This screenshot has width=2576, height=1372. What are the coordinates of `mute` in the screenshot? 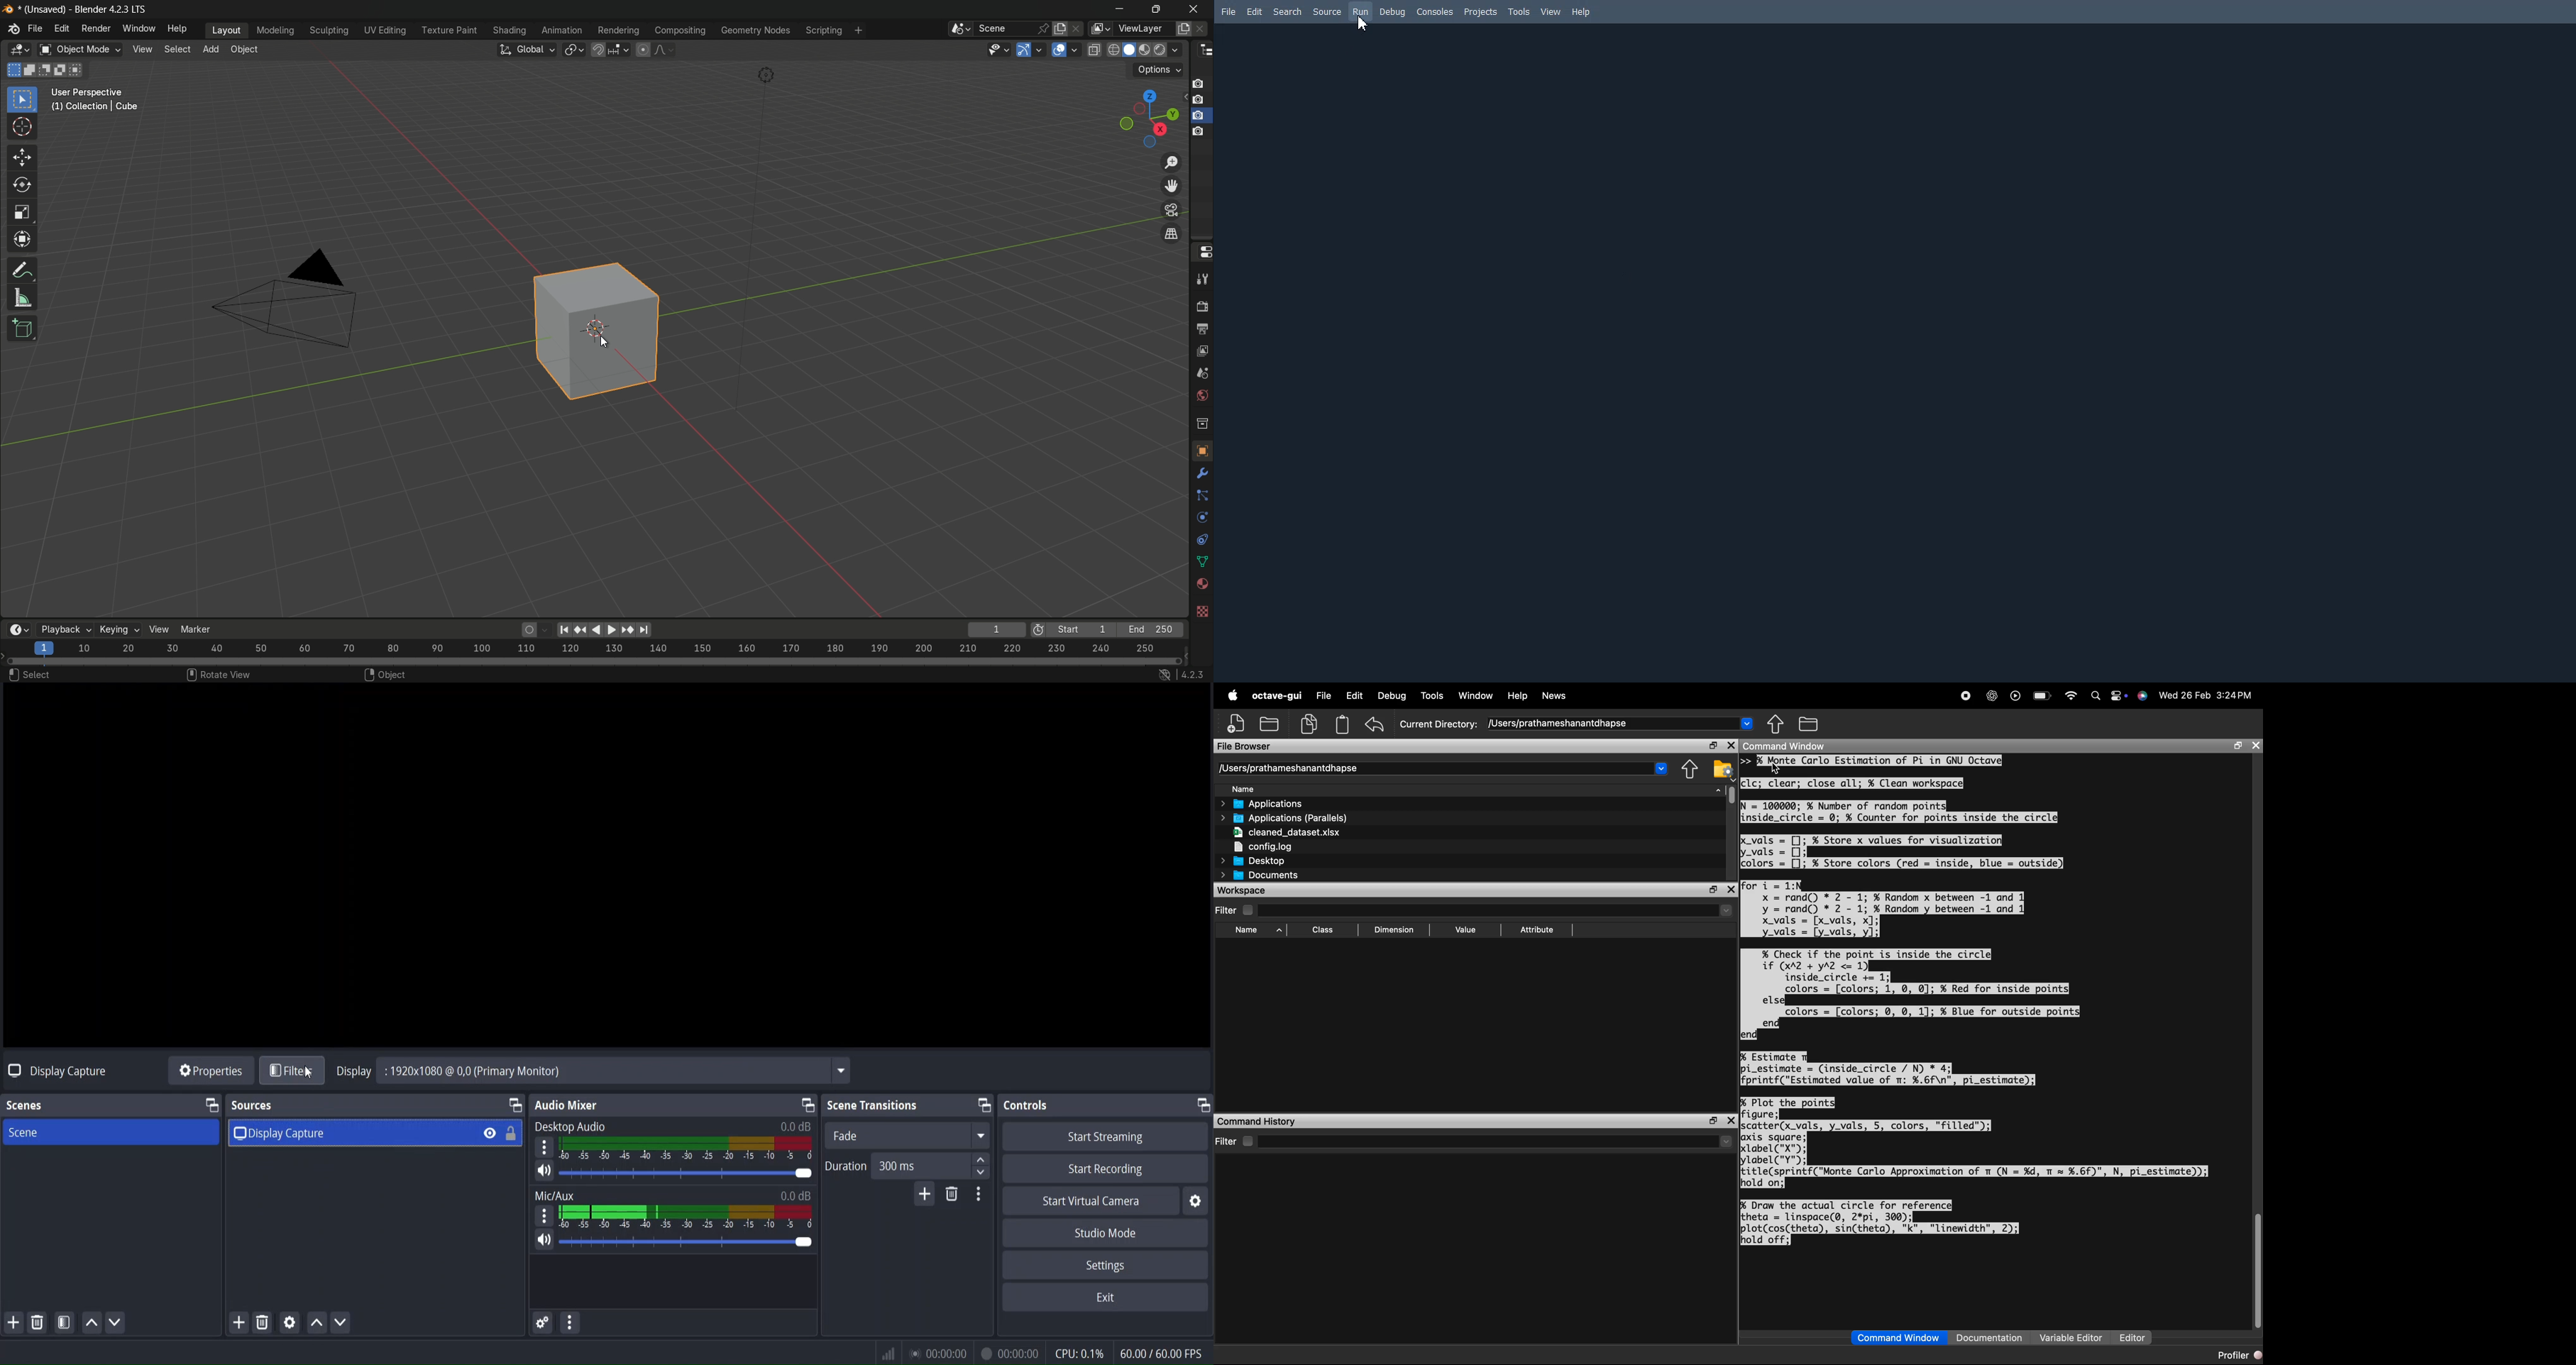 It's located at (545, 1241).